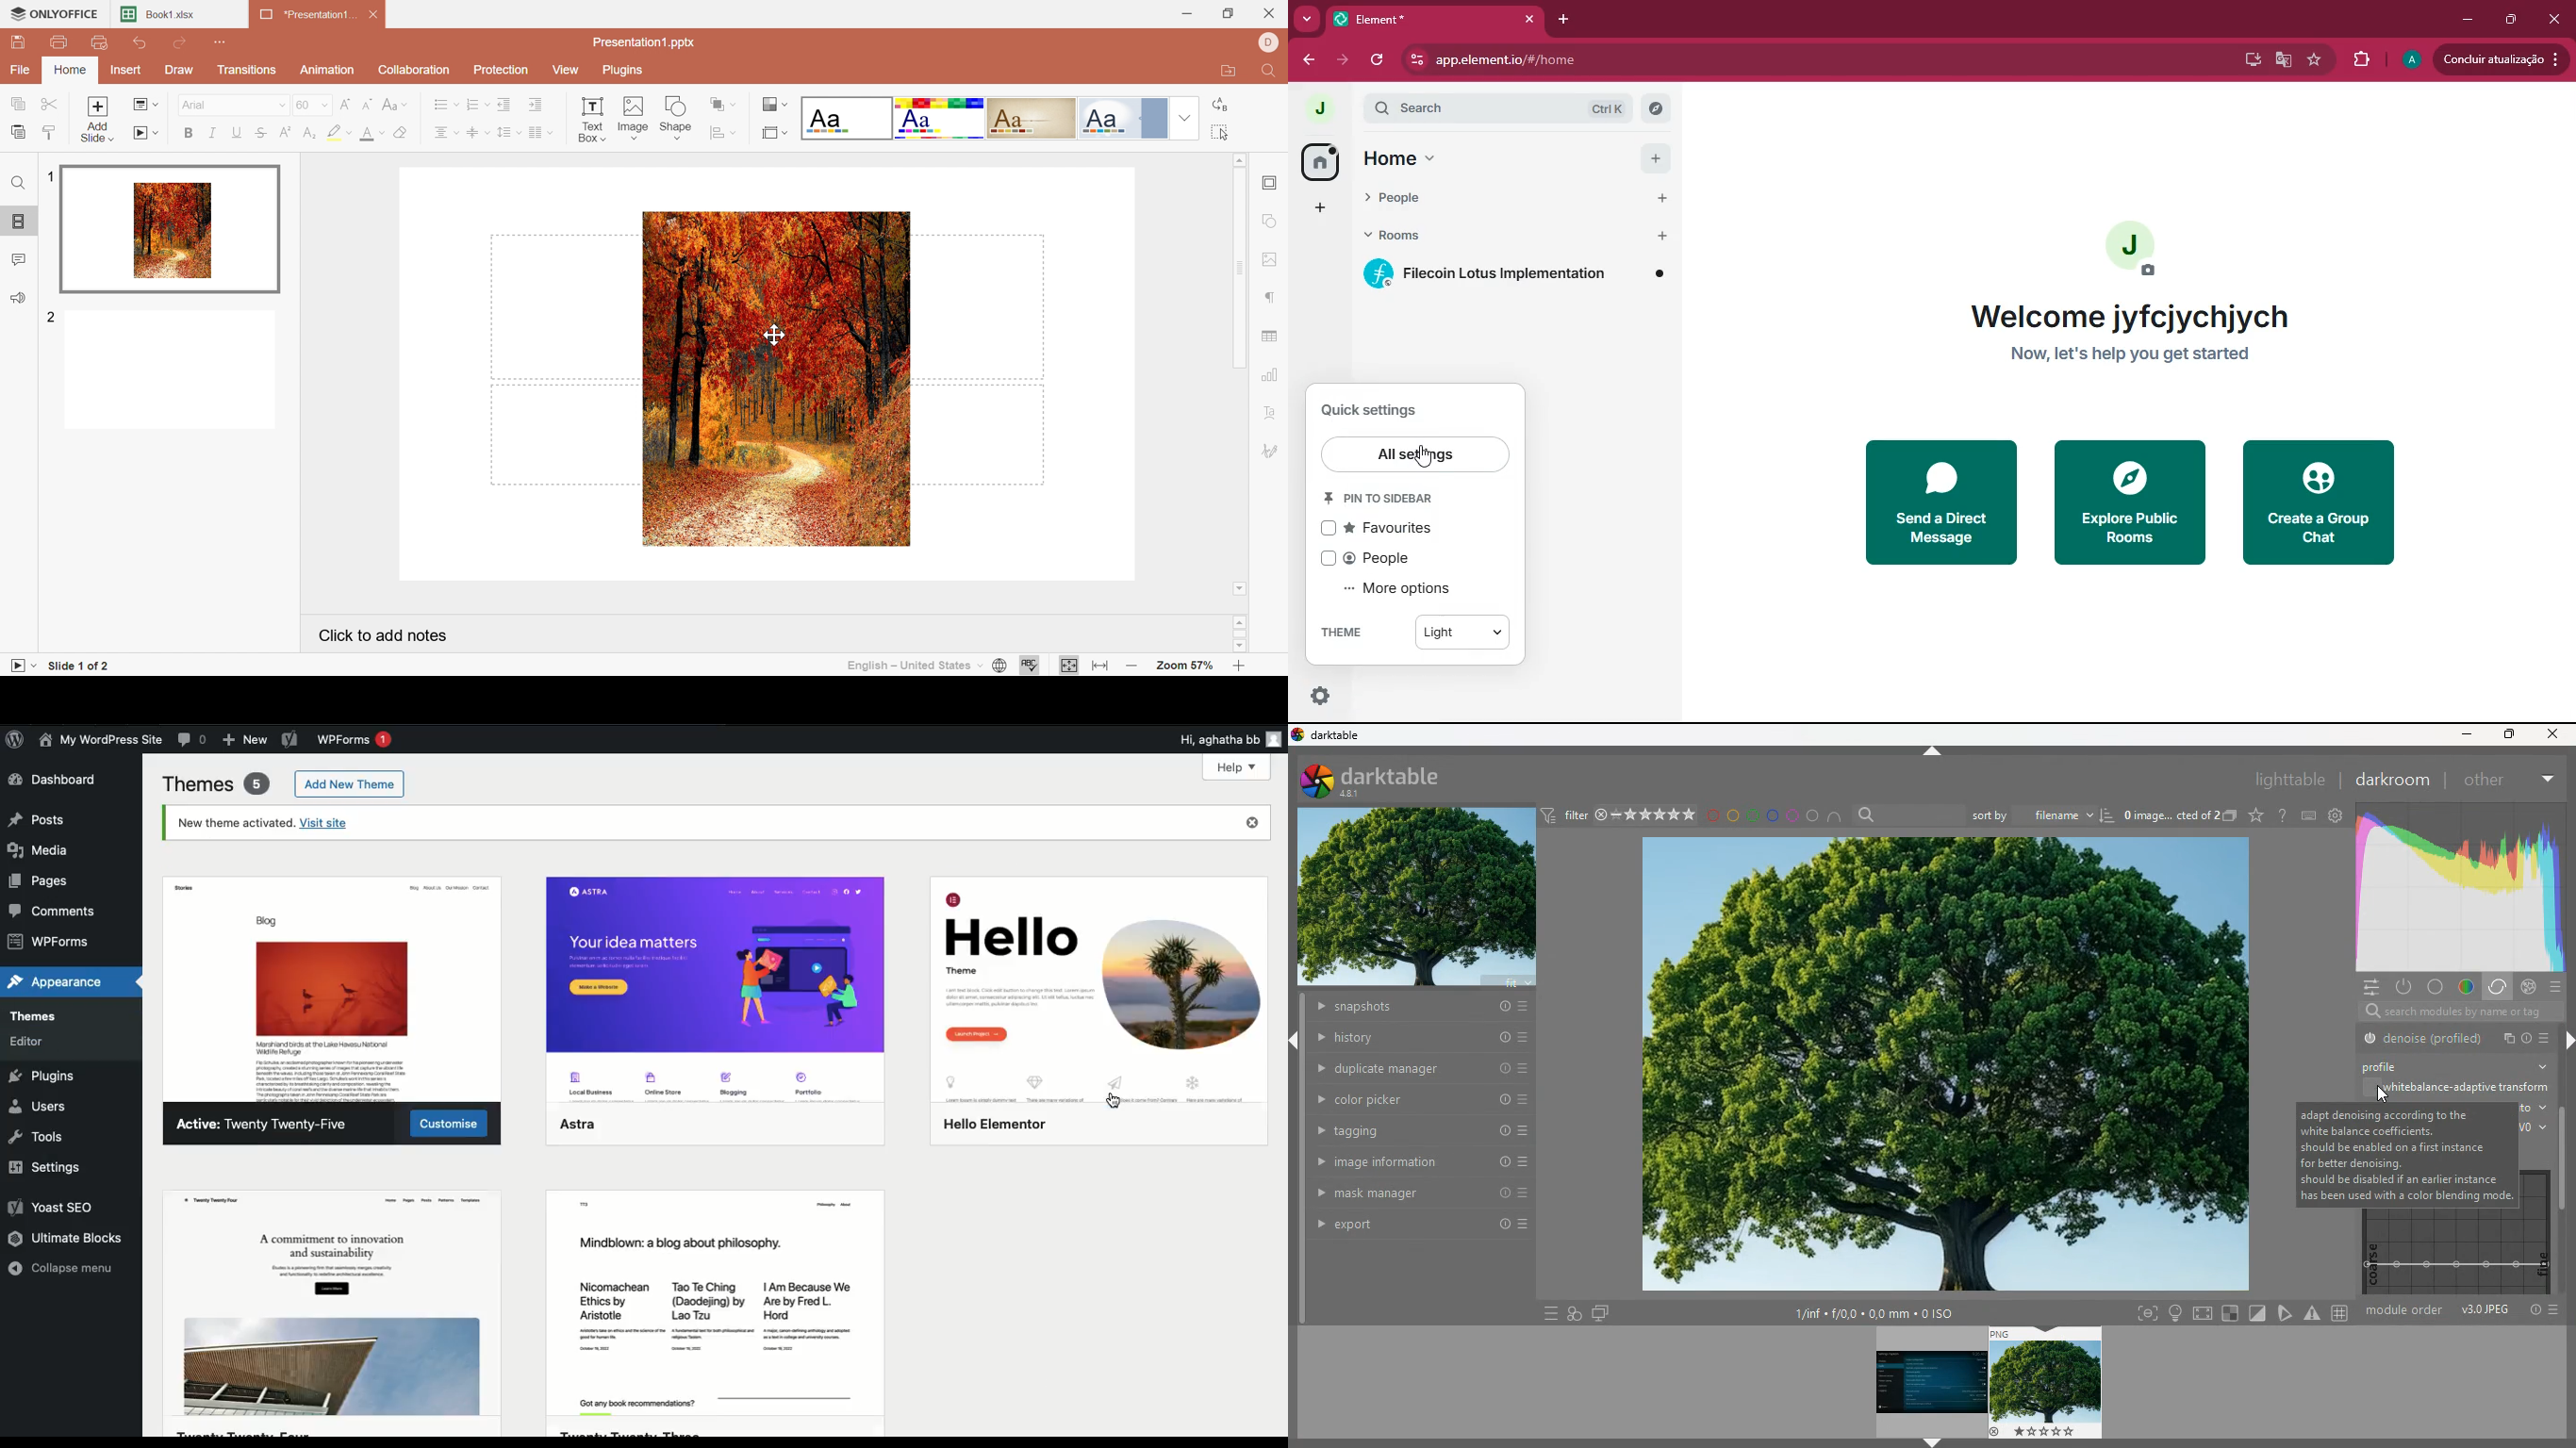 The height and width of the screenshot is (1456, 2576). I want to click on Signature settings, so click(1272, 452).